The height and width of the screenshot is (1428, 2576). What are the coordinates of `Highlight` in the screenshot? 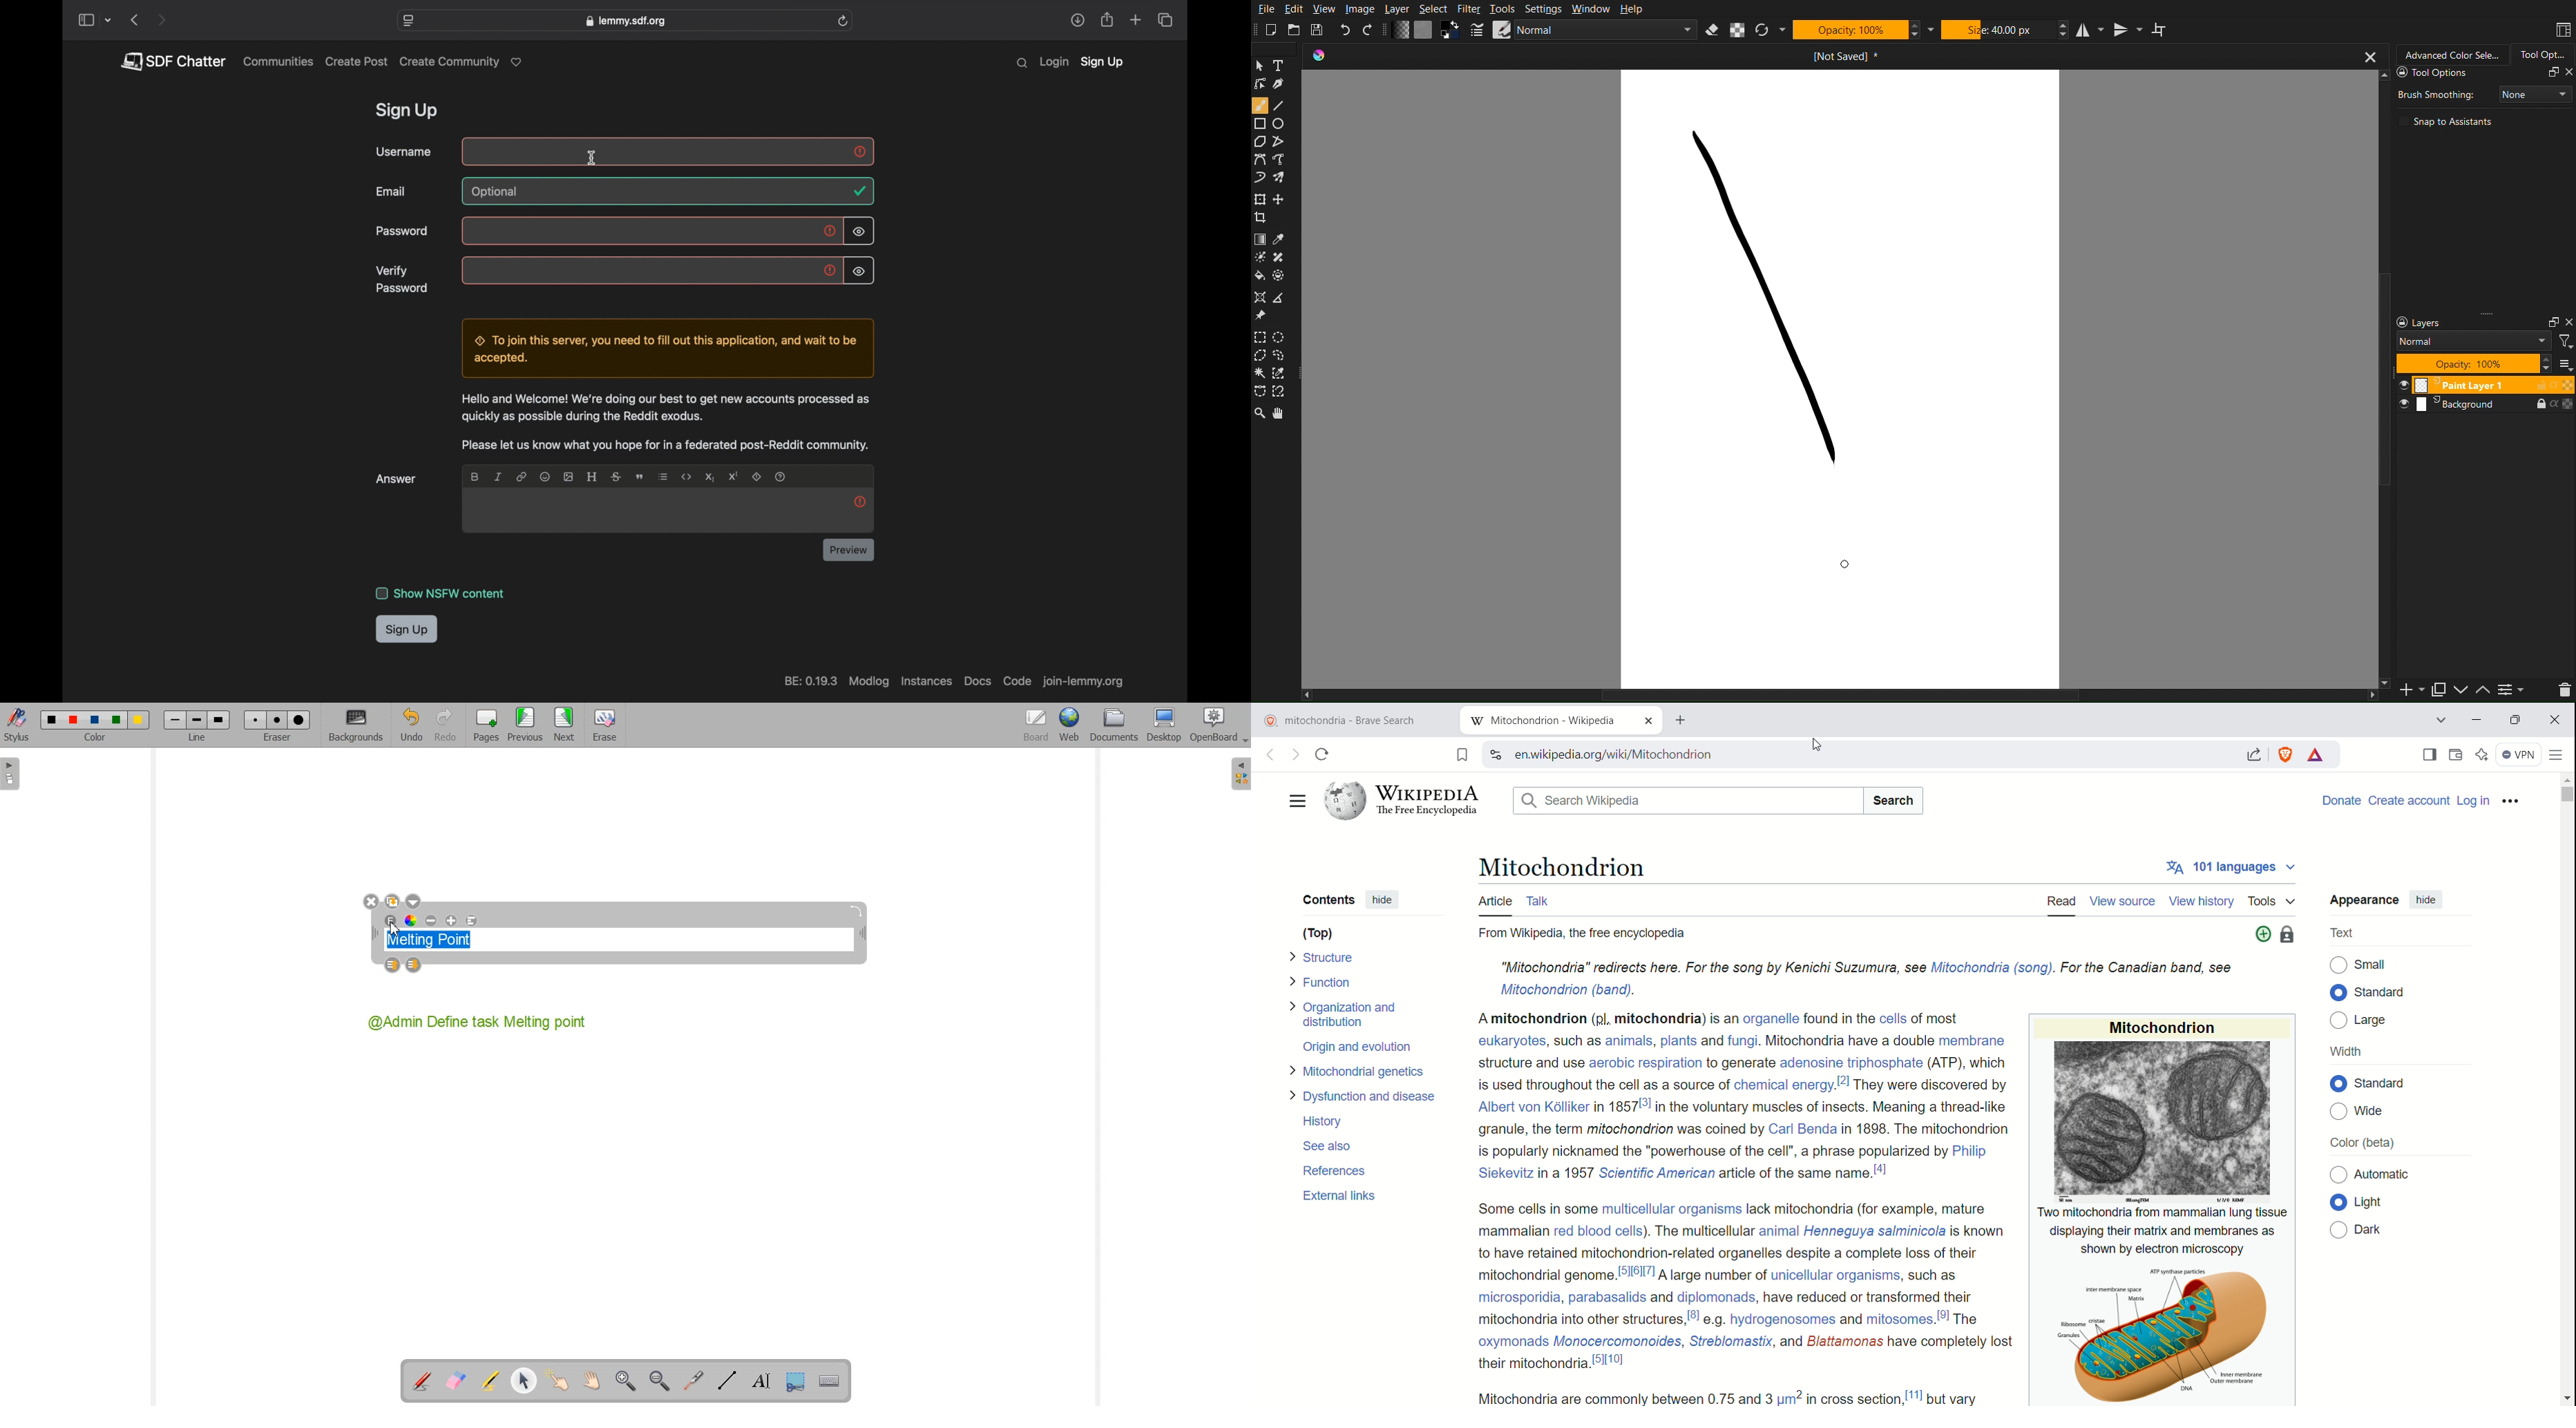 It's located at (491, 1382).